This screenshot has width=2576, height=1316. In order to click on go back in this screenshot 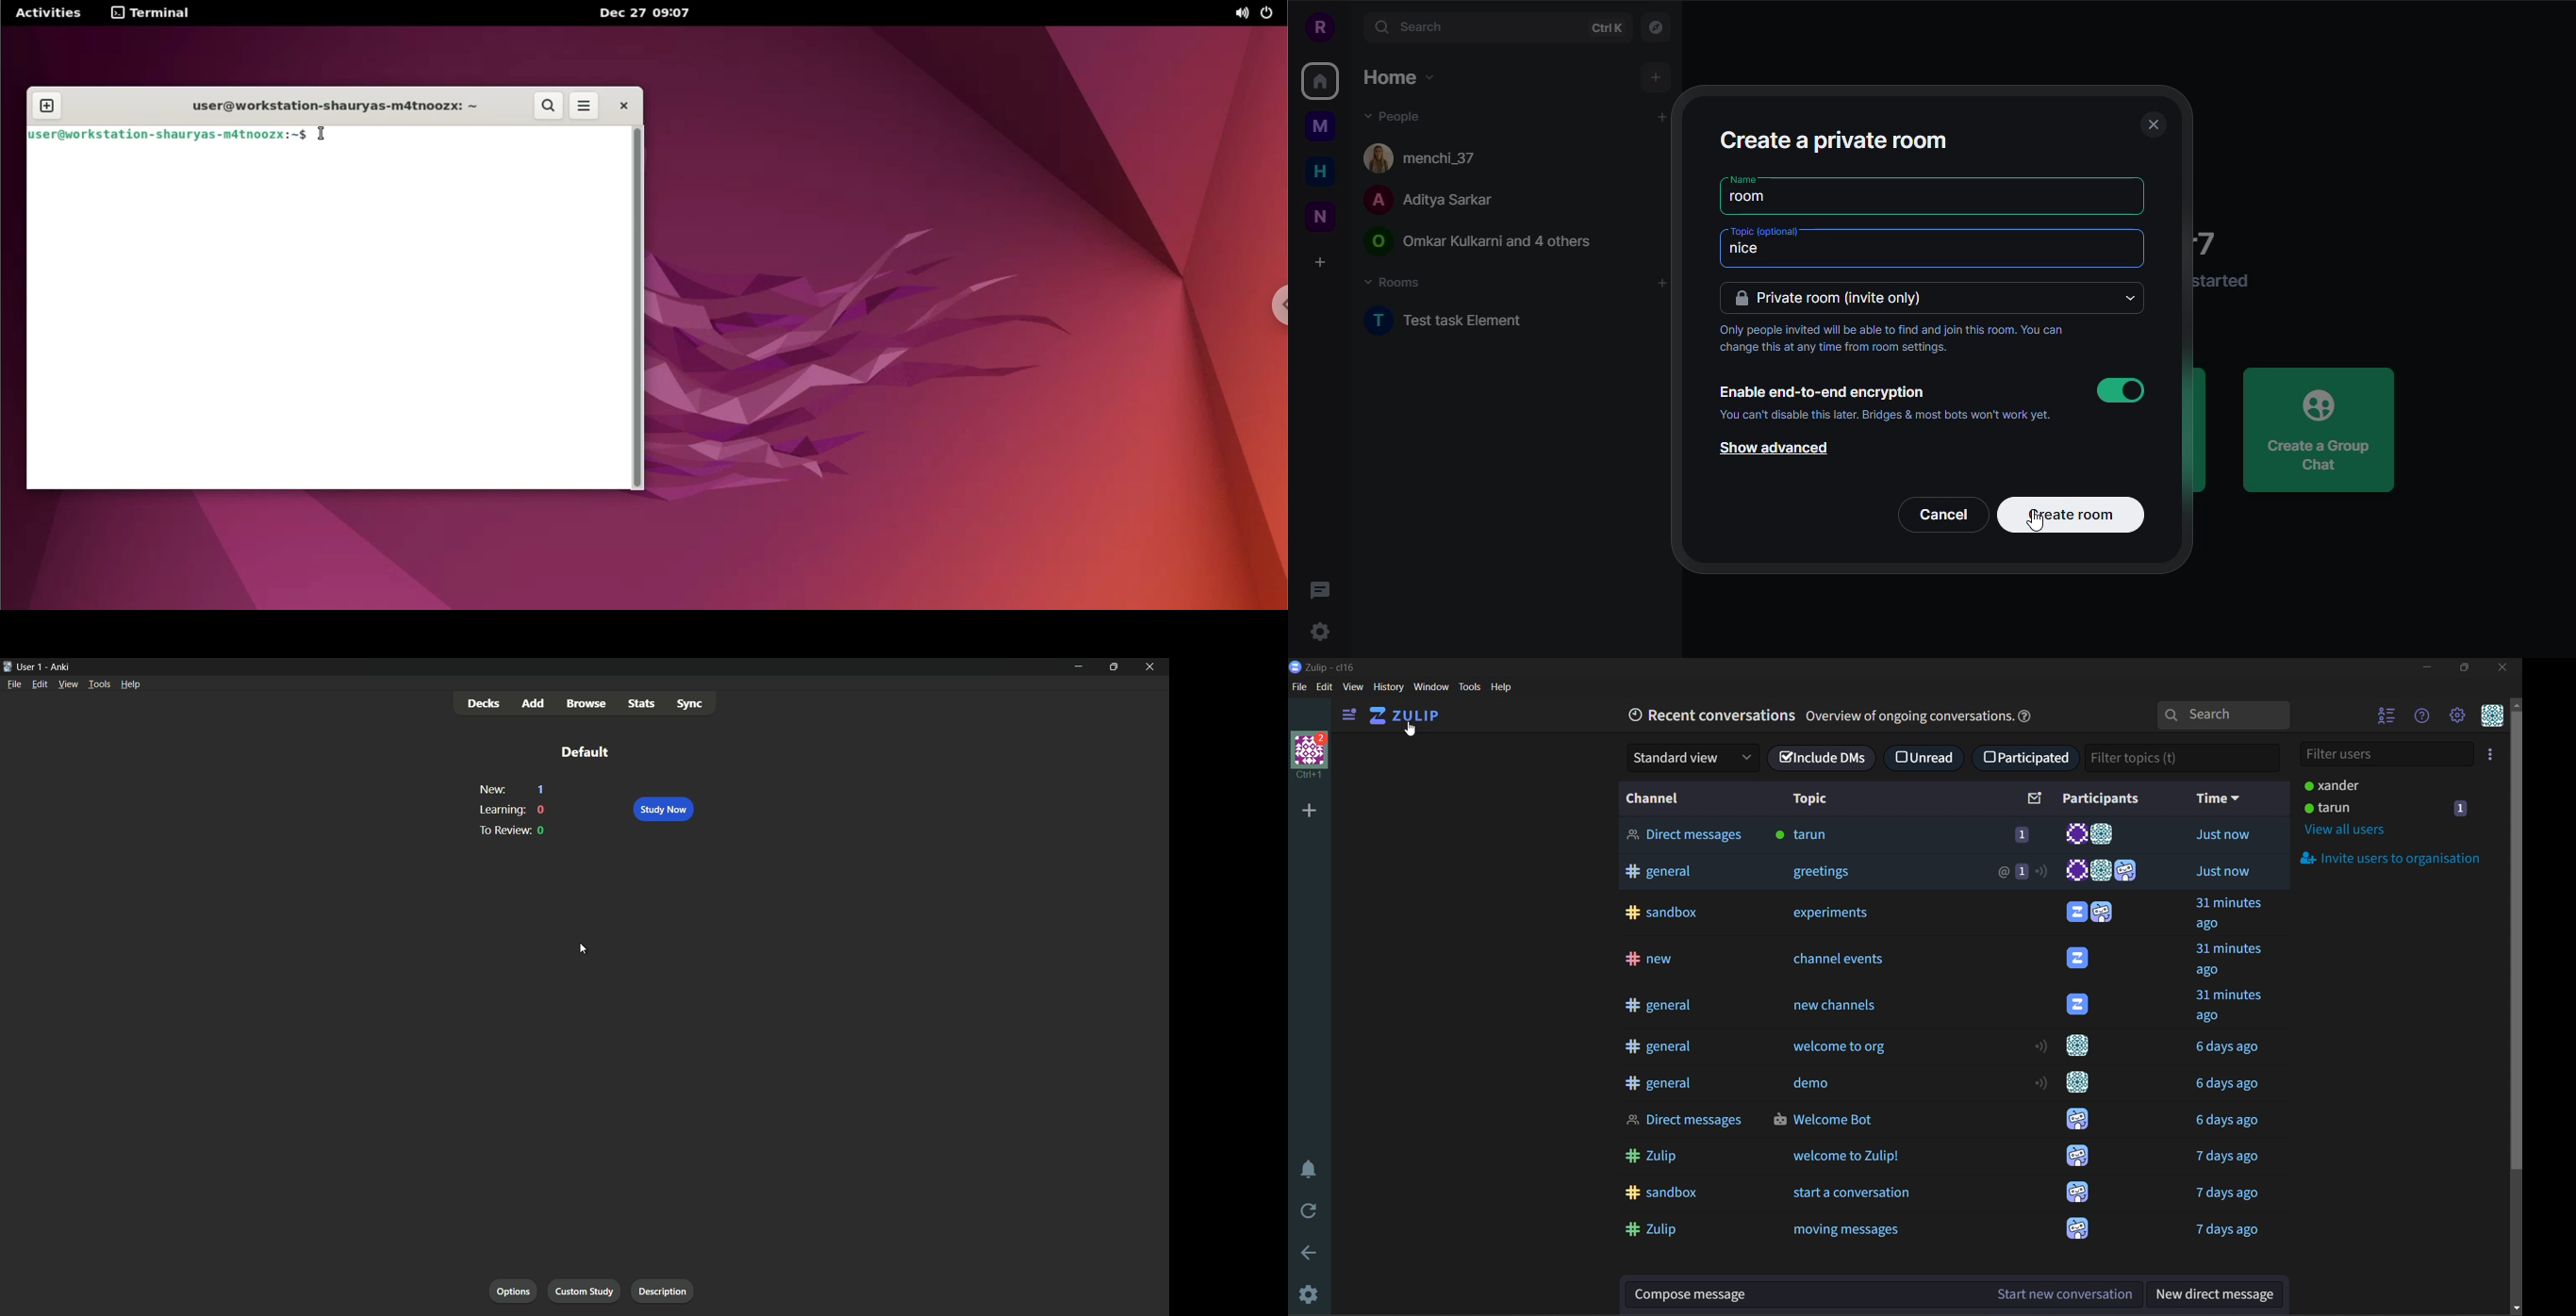, I will do `click(1308, 1255)`.